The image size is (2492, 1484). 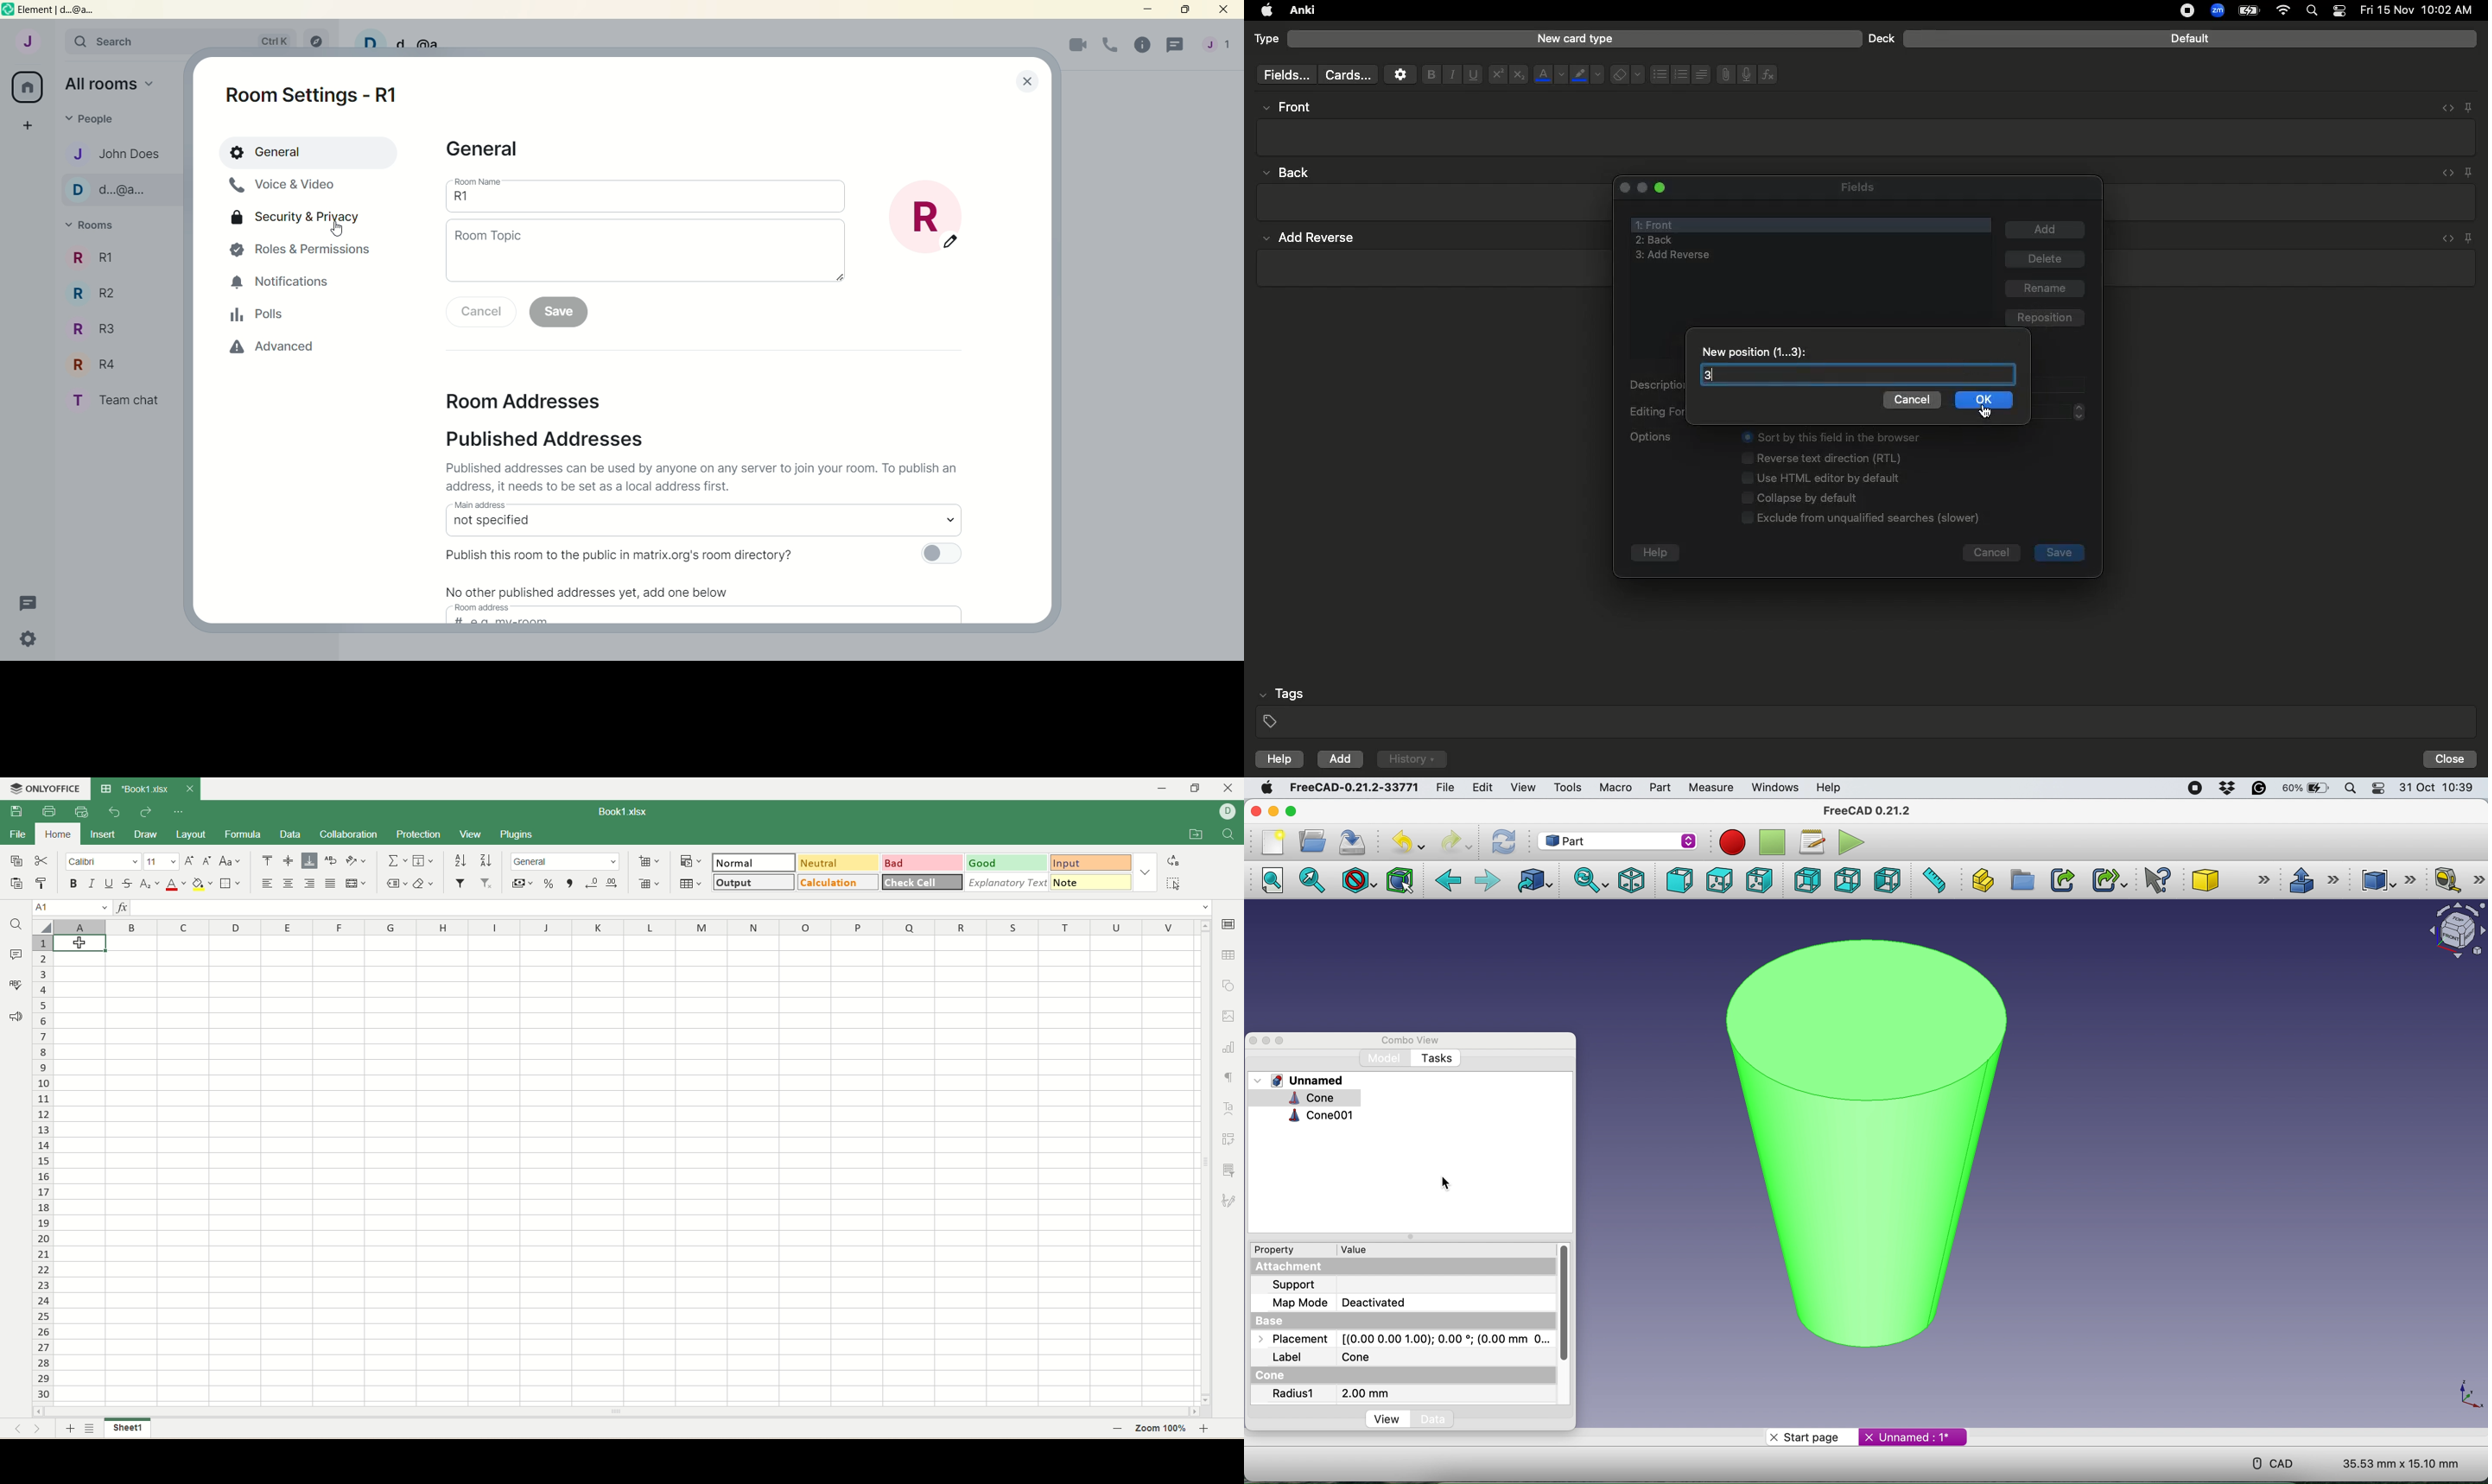 I want to click on freecad 0.21.2, so click(x=1865, y=810).